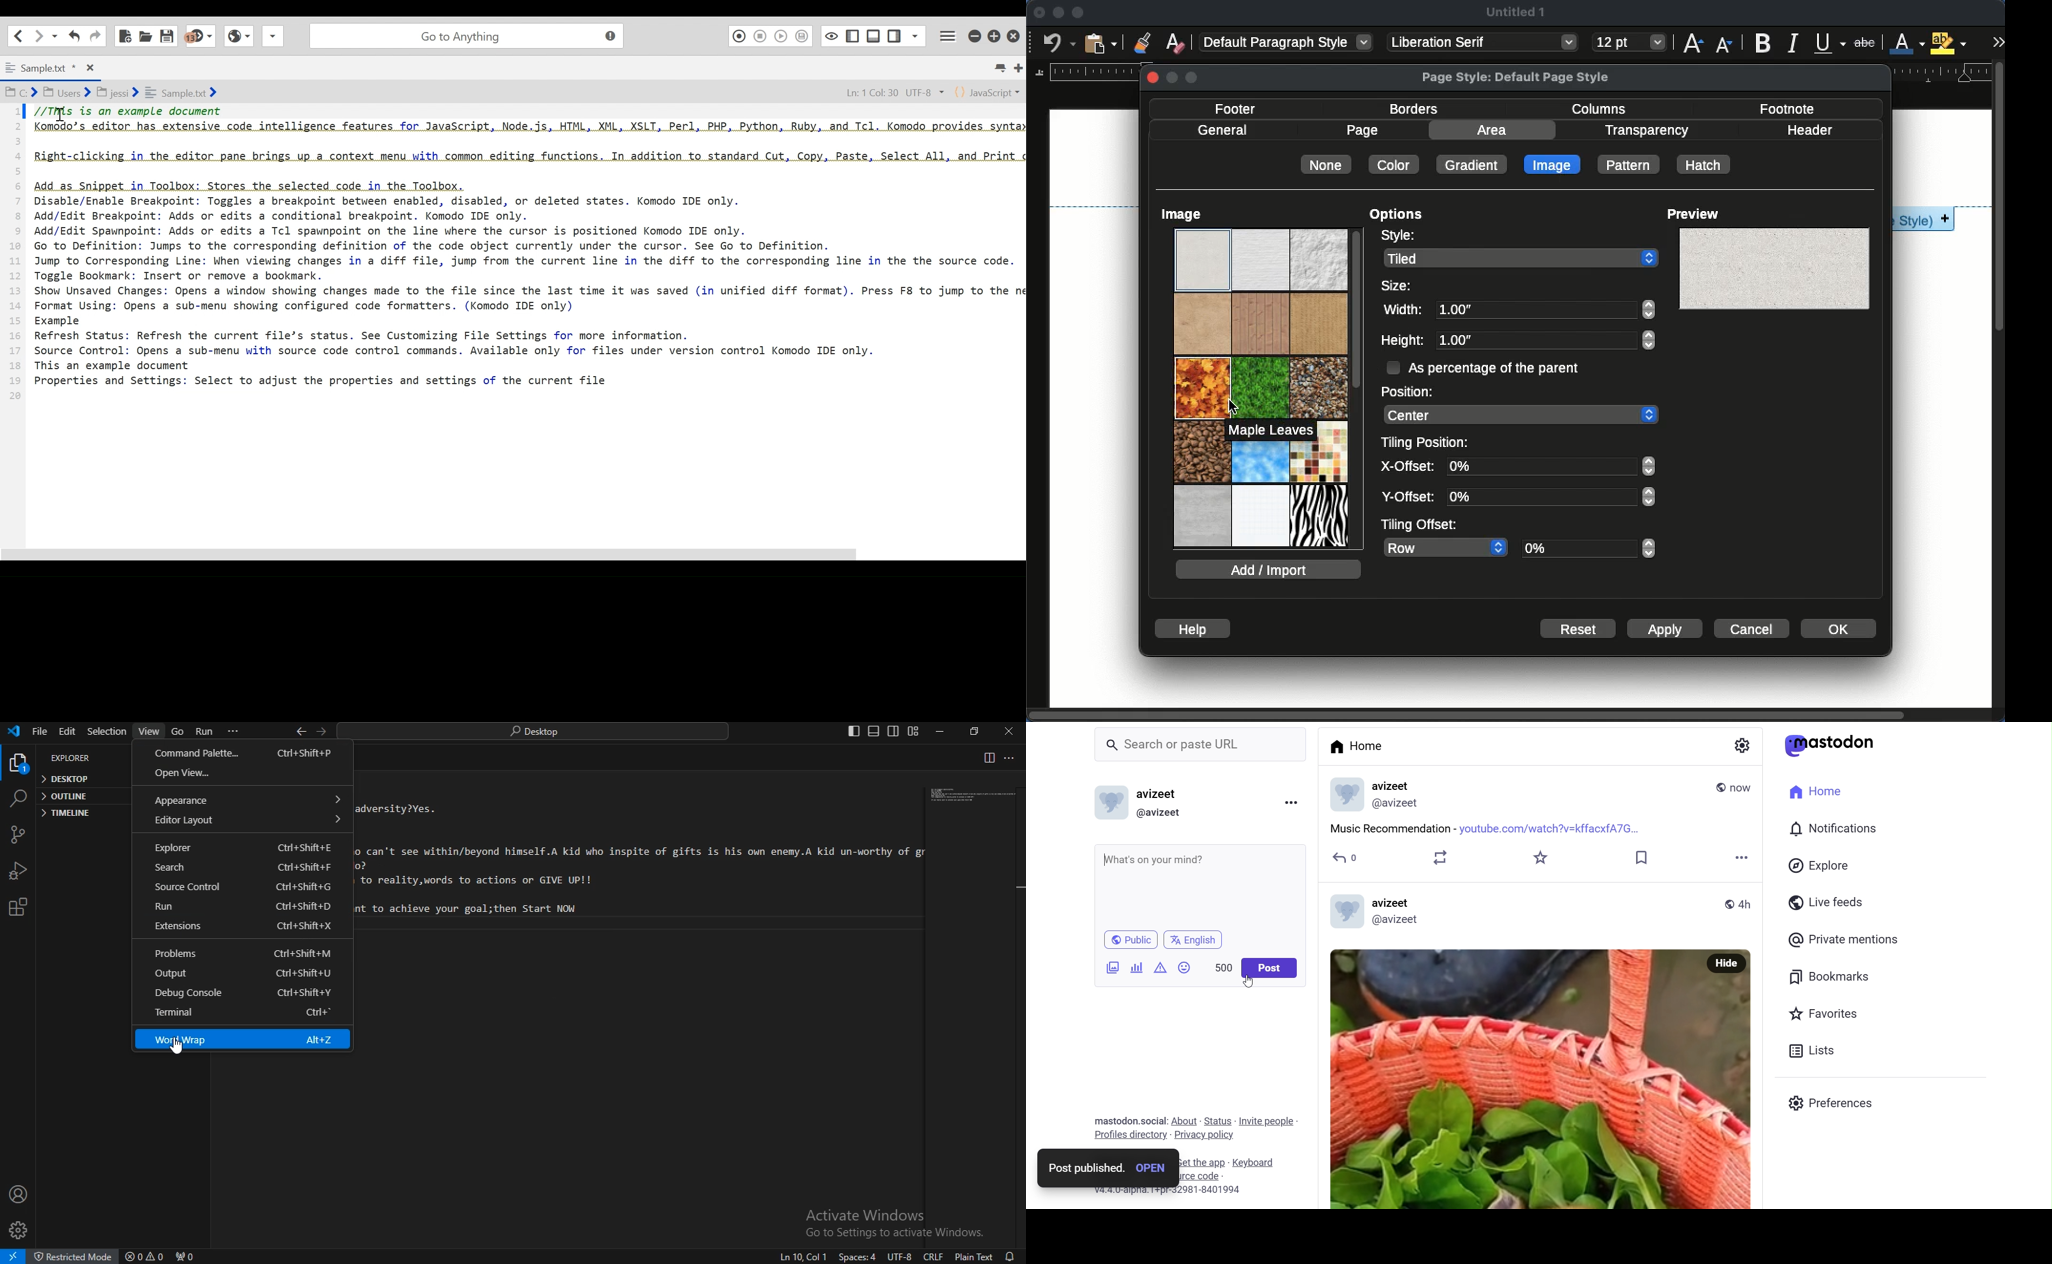 The width and height of the screenshot is (2072, 1288). Describe the element at coordinates (1393, 902) in the screenshot. I see `avizeet` at that location.